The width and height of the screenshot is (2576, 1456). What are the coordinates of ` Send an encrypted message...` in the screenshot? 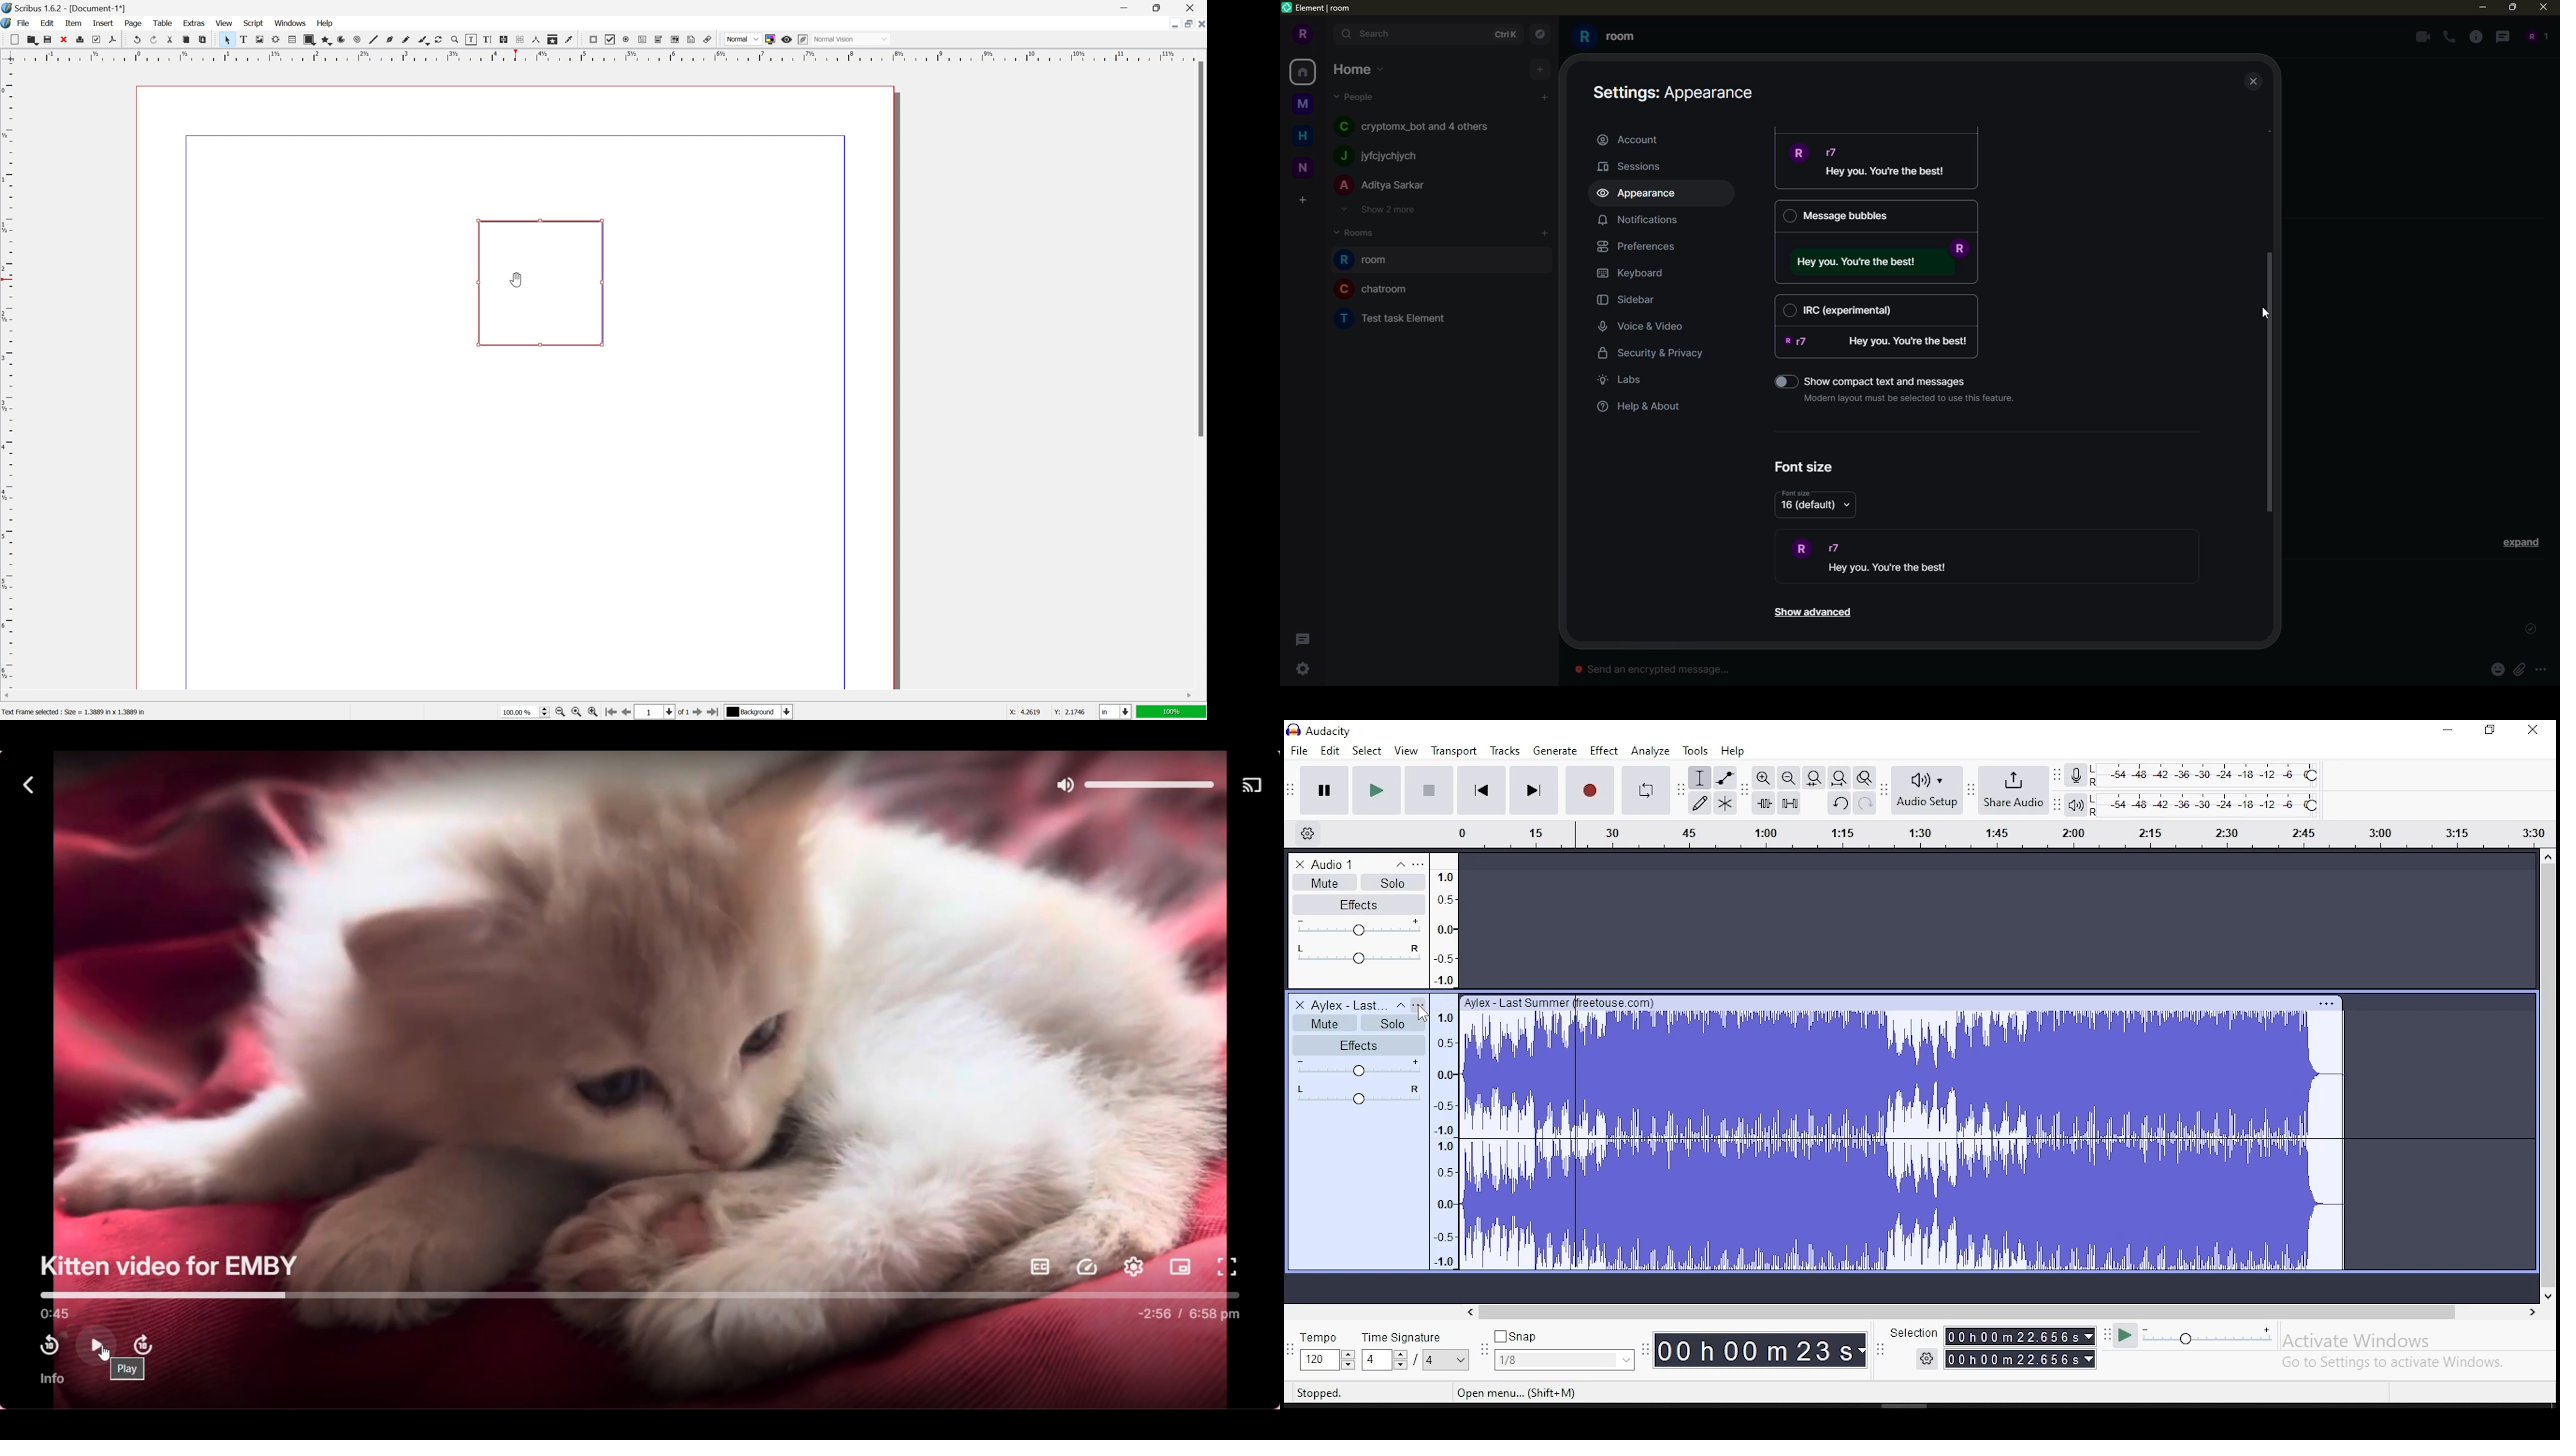 It's located at (1651, 670).